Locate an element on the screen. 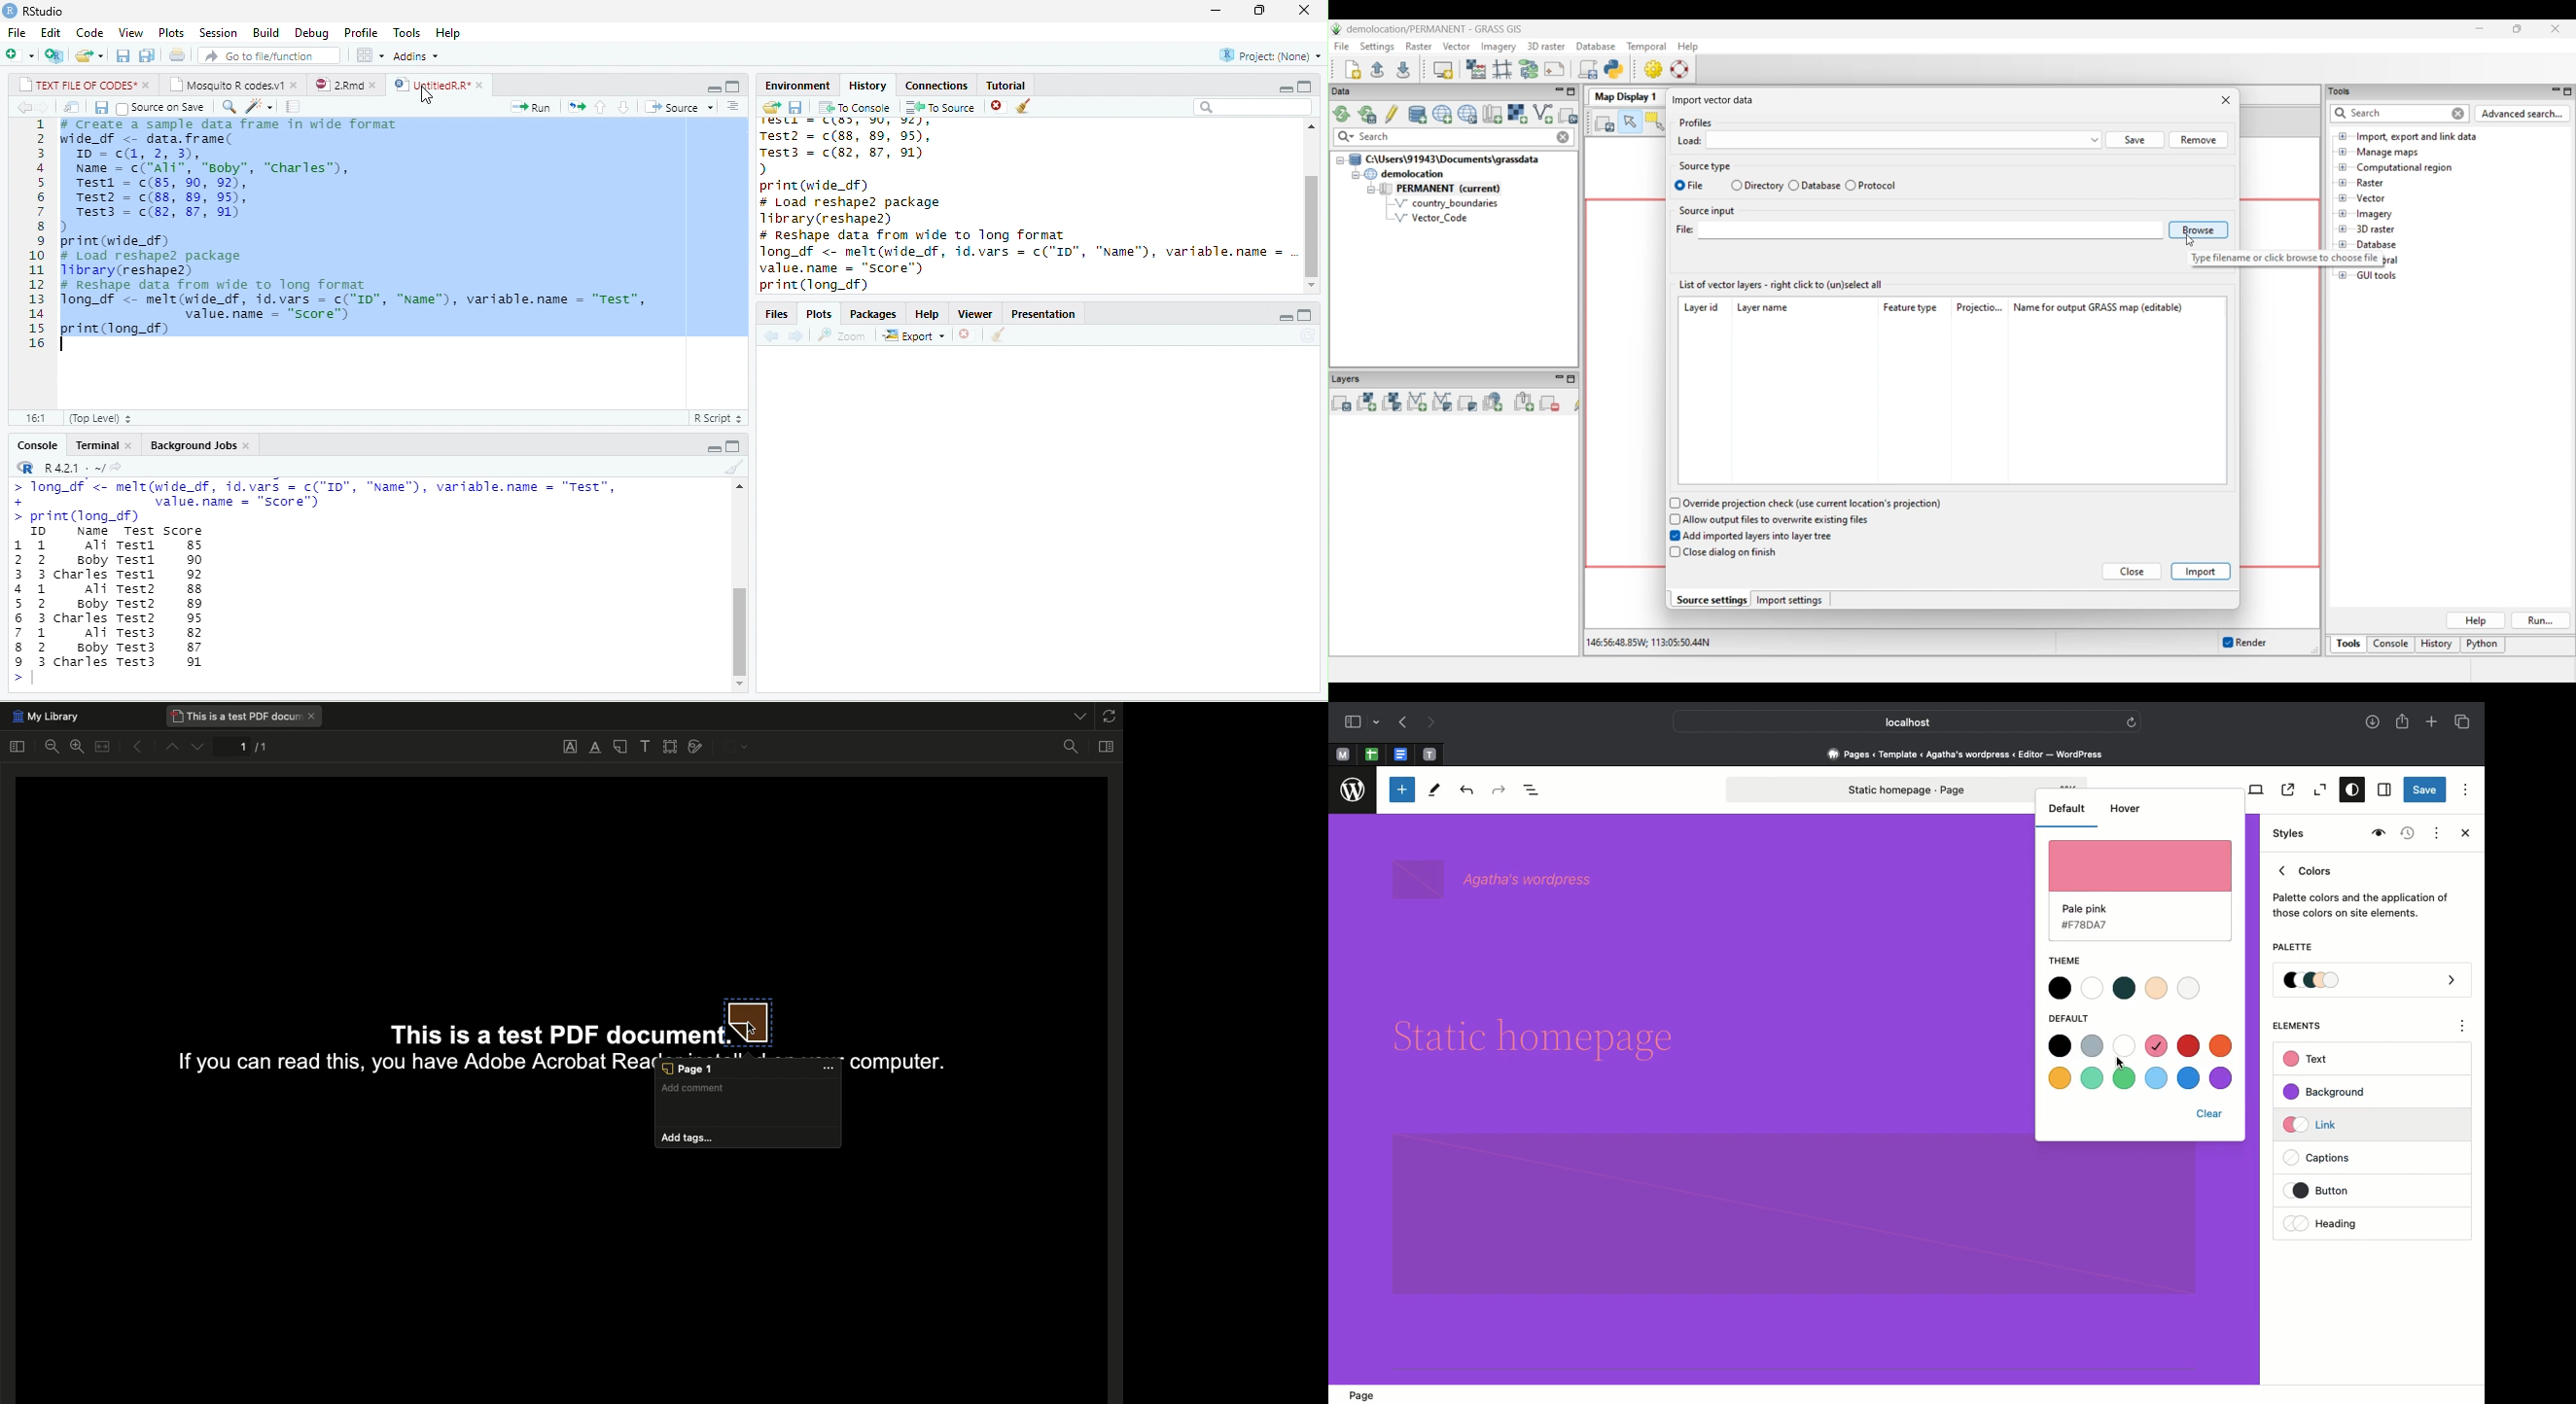 The height and width of the screenshot is (1428, 2576). maximize is located at coordinates (1305, 87).